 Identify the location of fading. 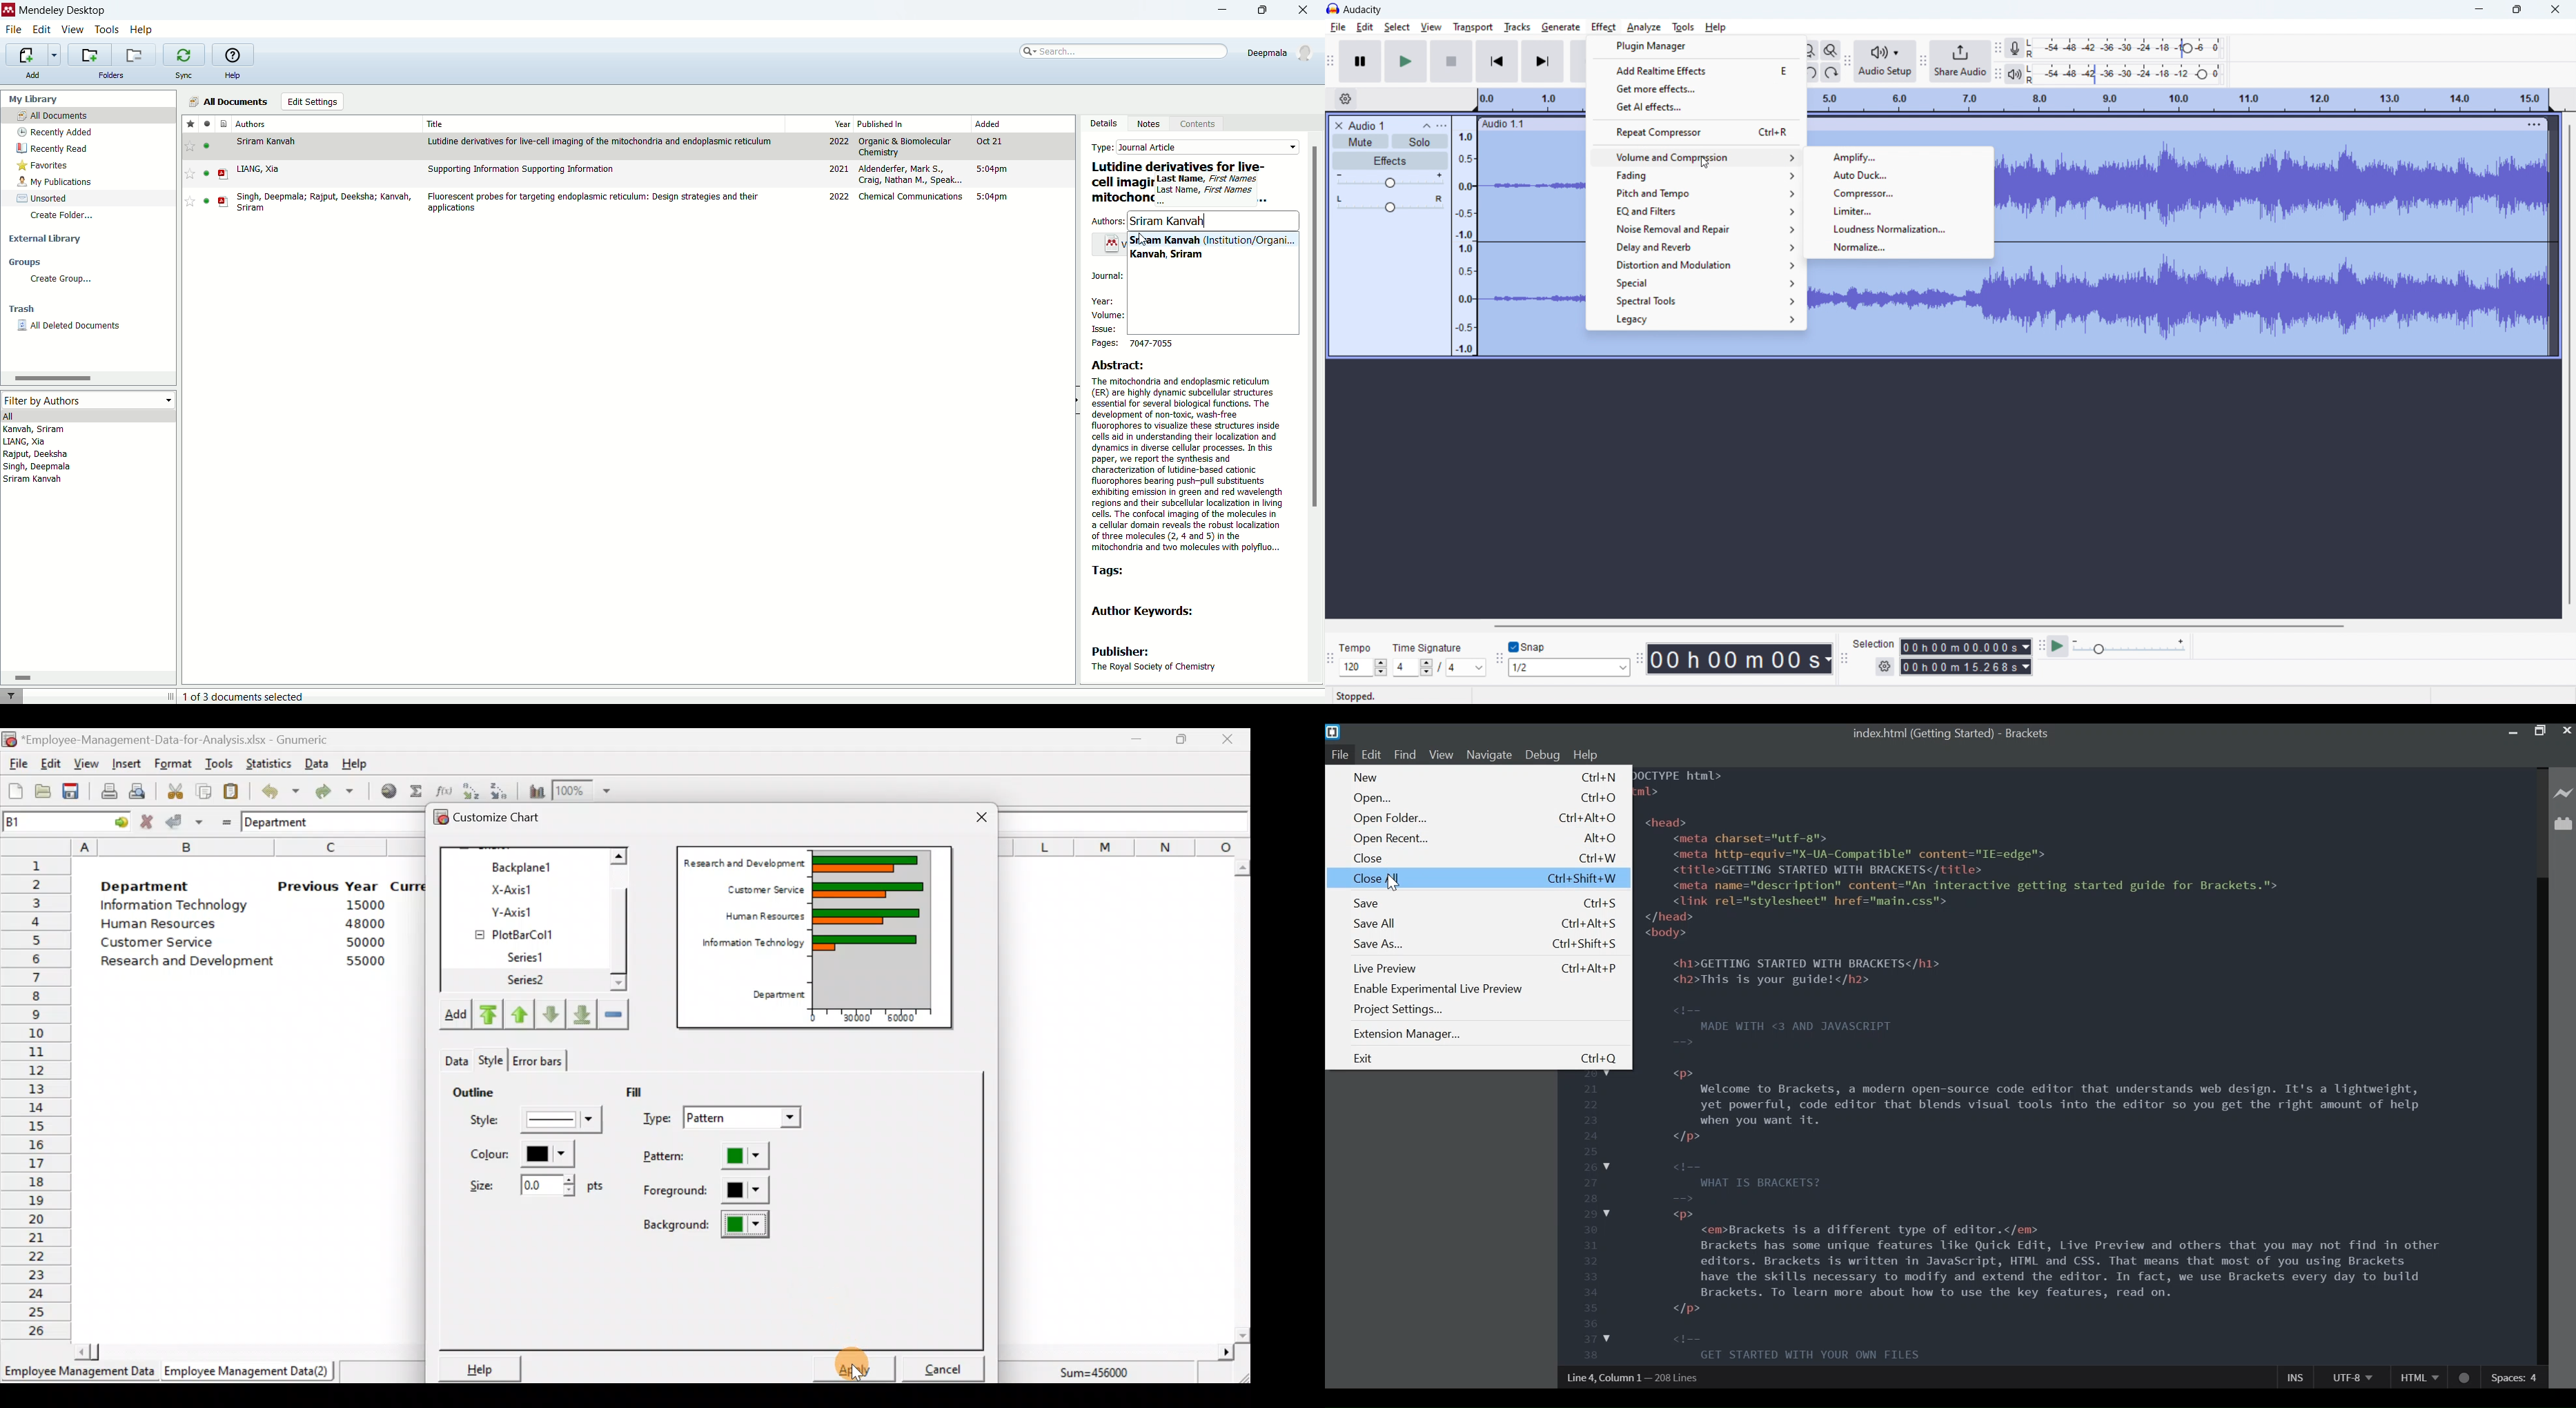
(1694, 175).